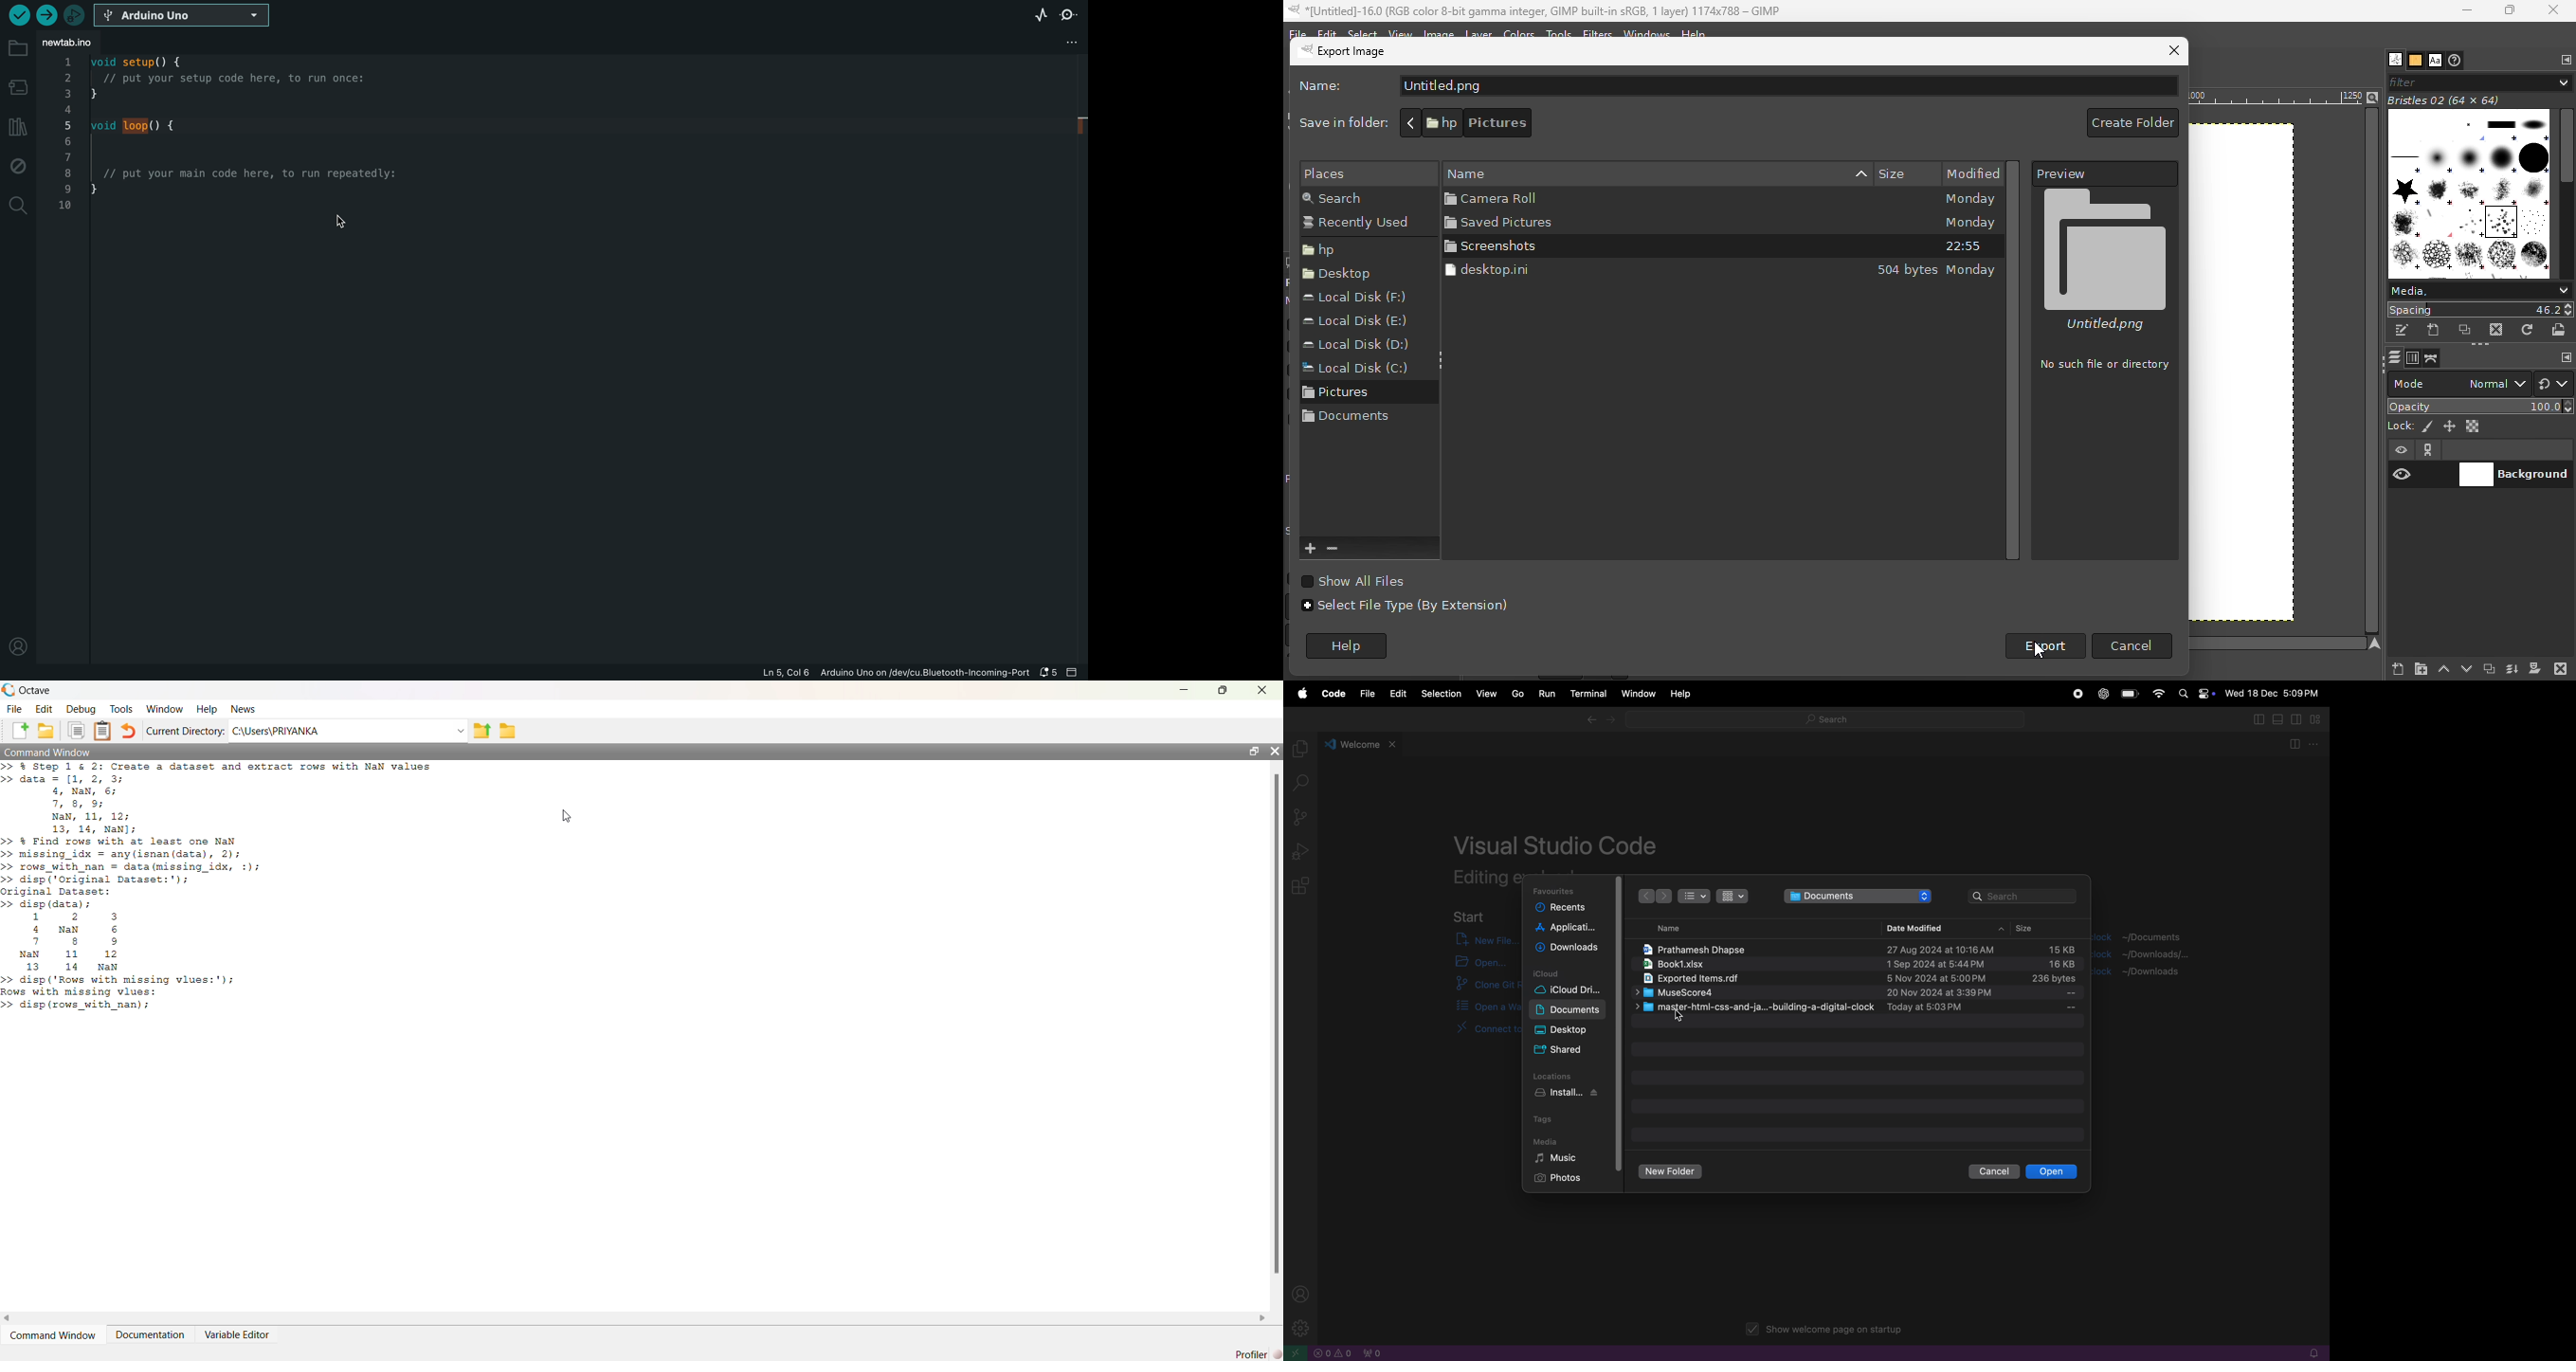 The image size is (2576, 1372). I want to click on Debug, so click(81, 709).